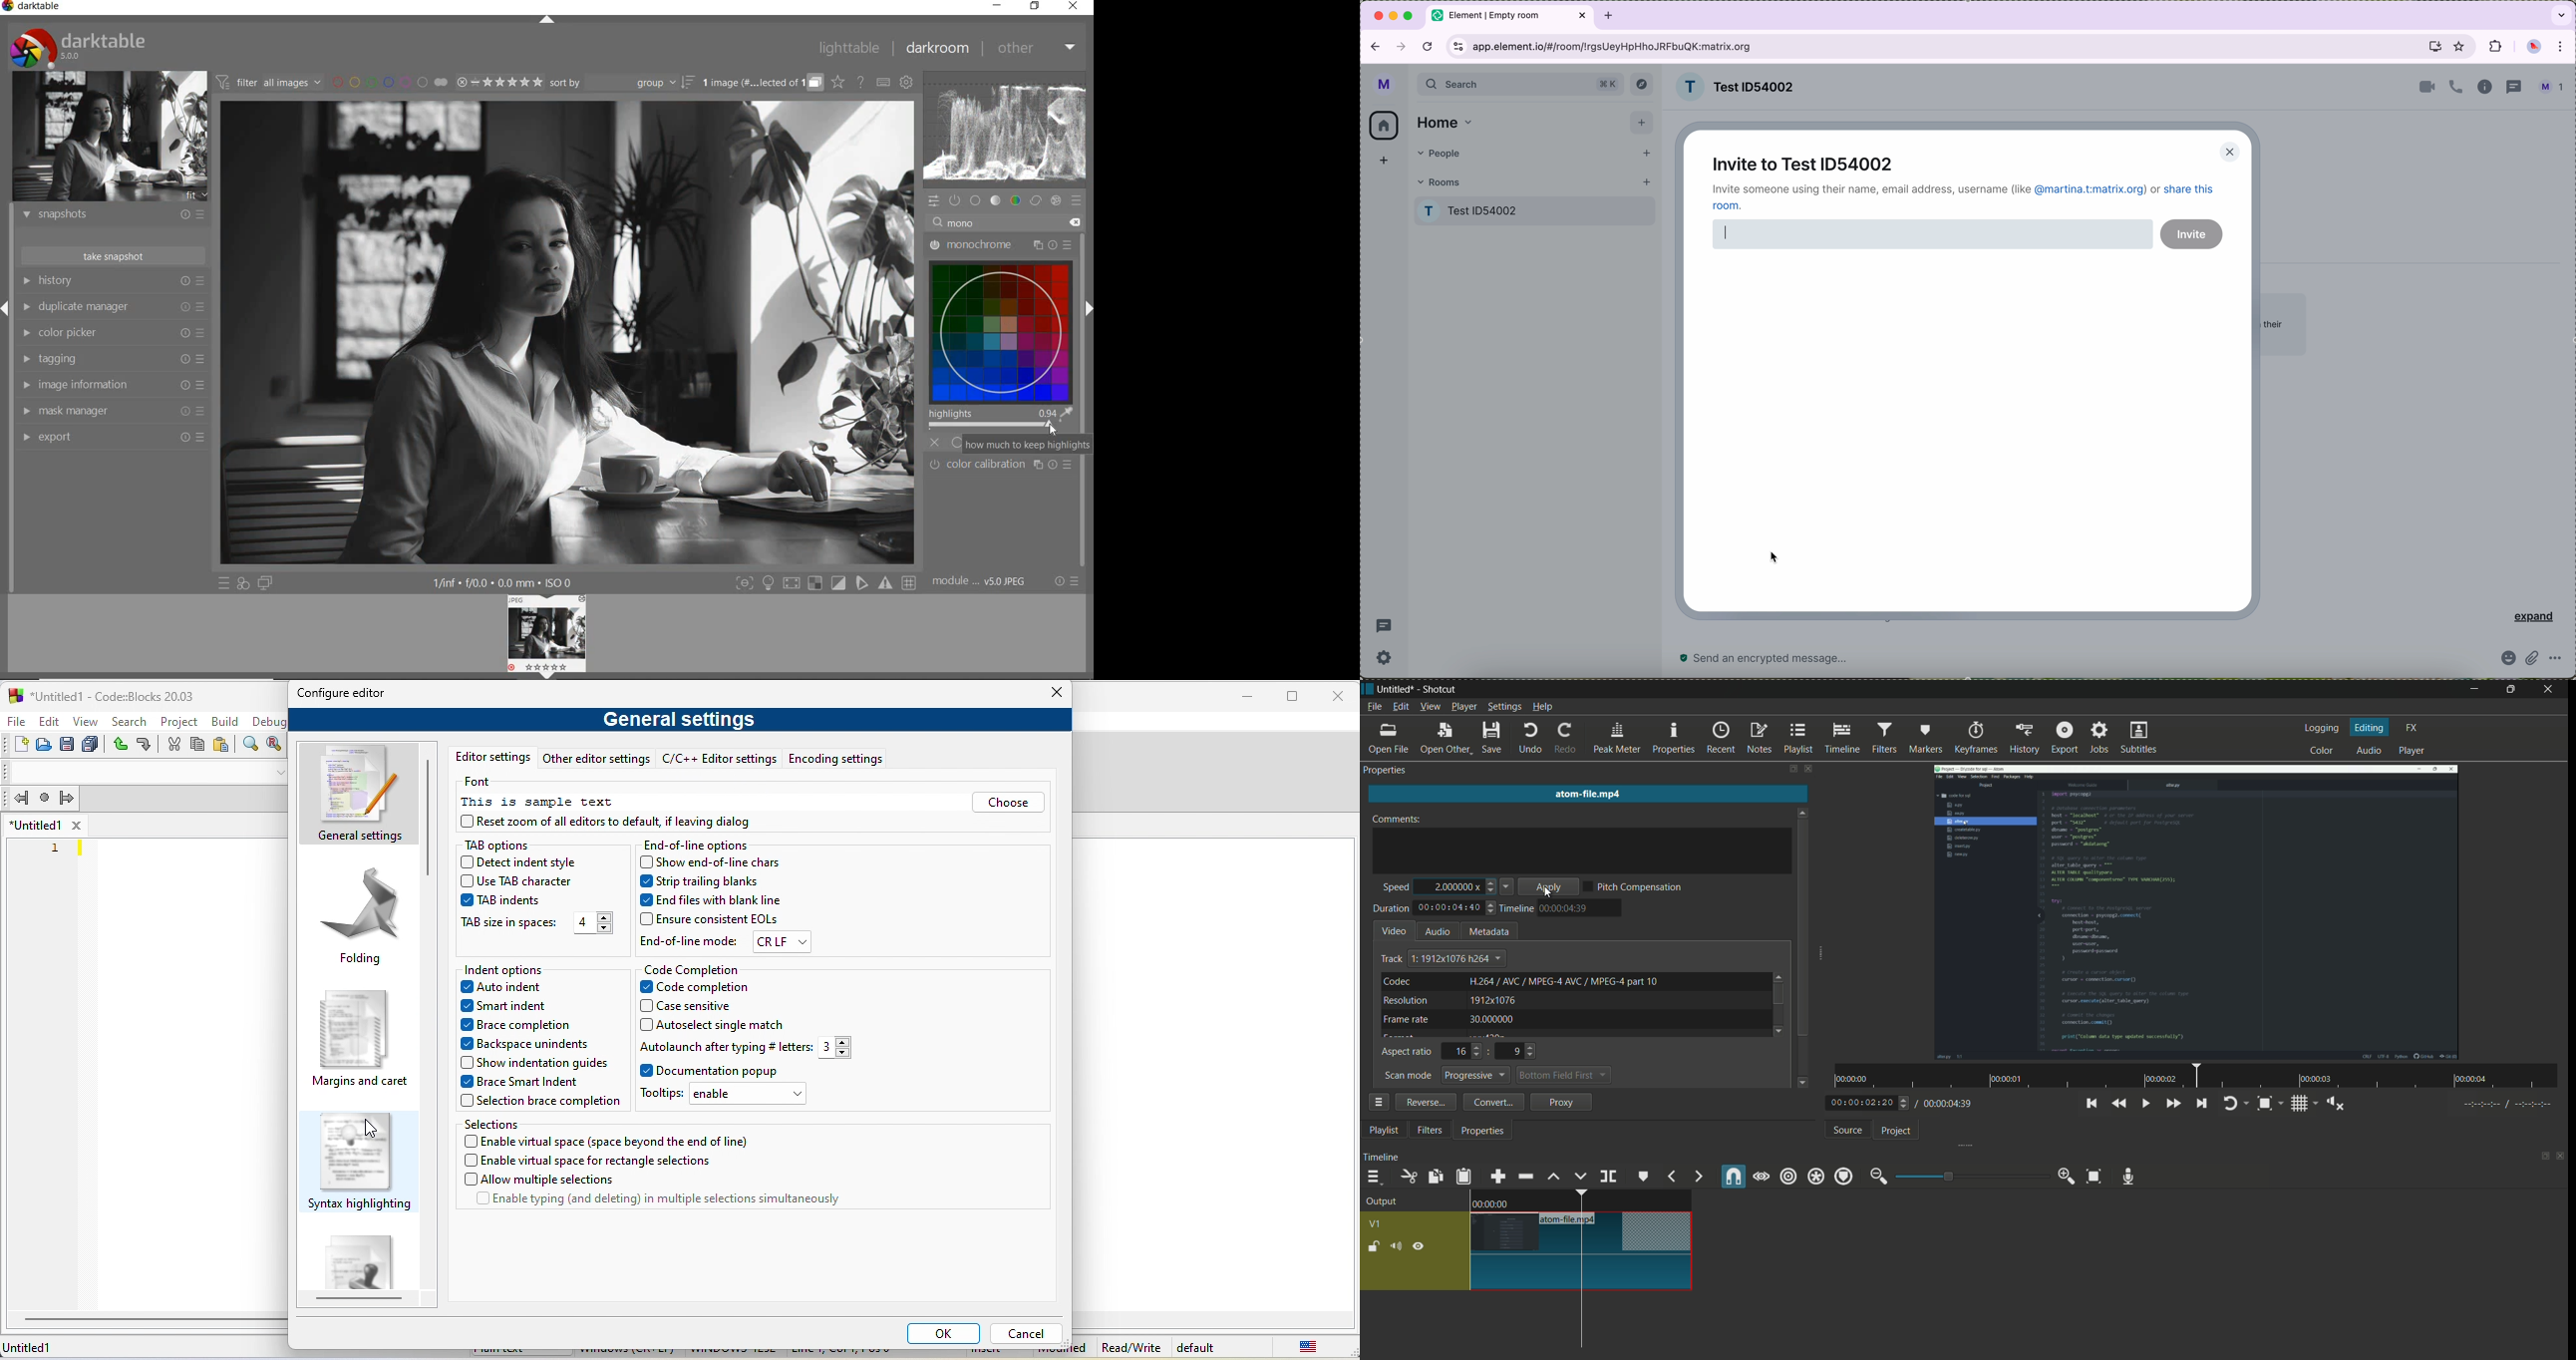  I want to click on lift, so click(1556, 1177).